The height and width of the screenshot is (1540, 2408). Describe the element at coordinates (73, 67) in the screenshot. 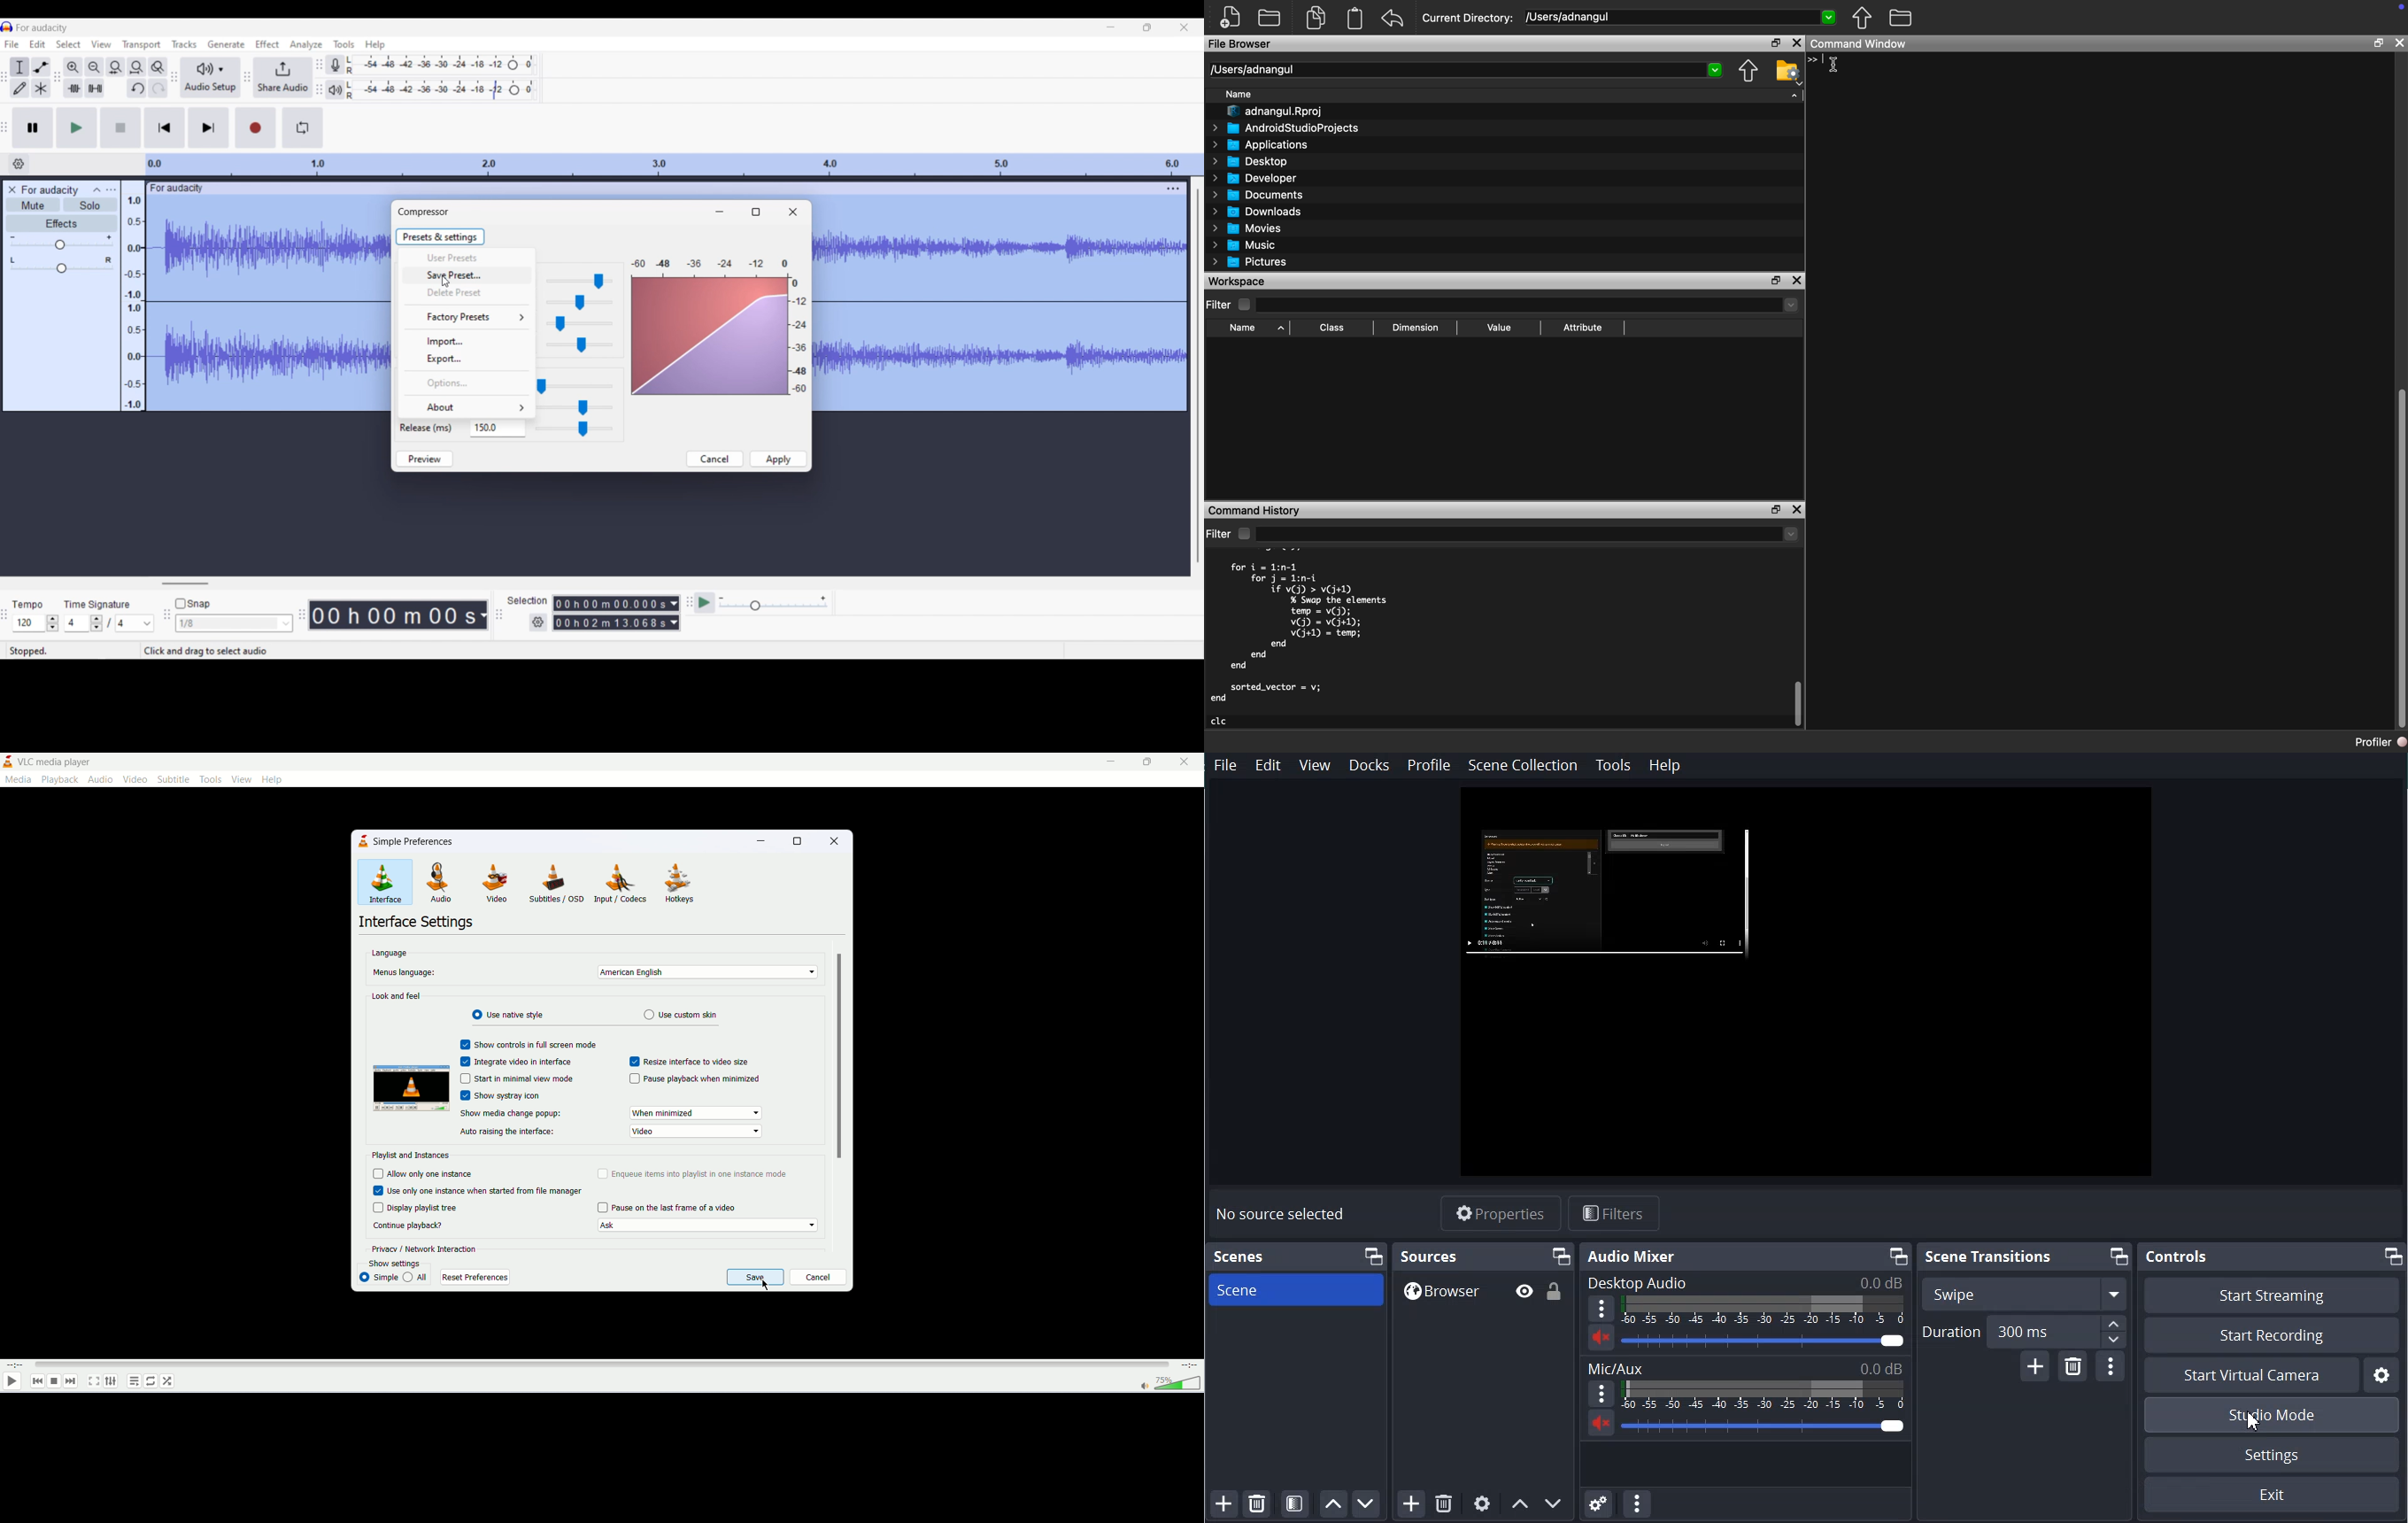

I see `Zoom in` at that location.